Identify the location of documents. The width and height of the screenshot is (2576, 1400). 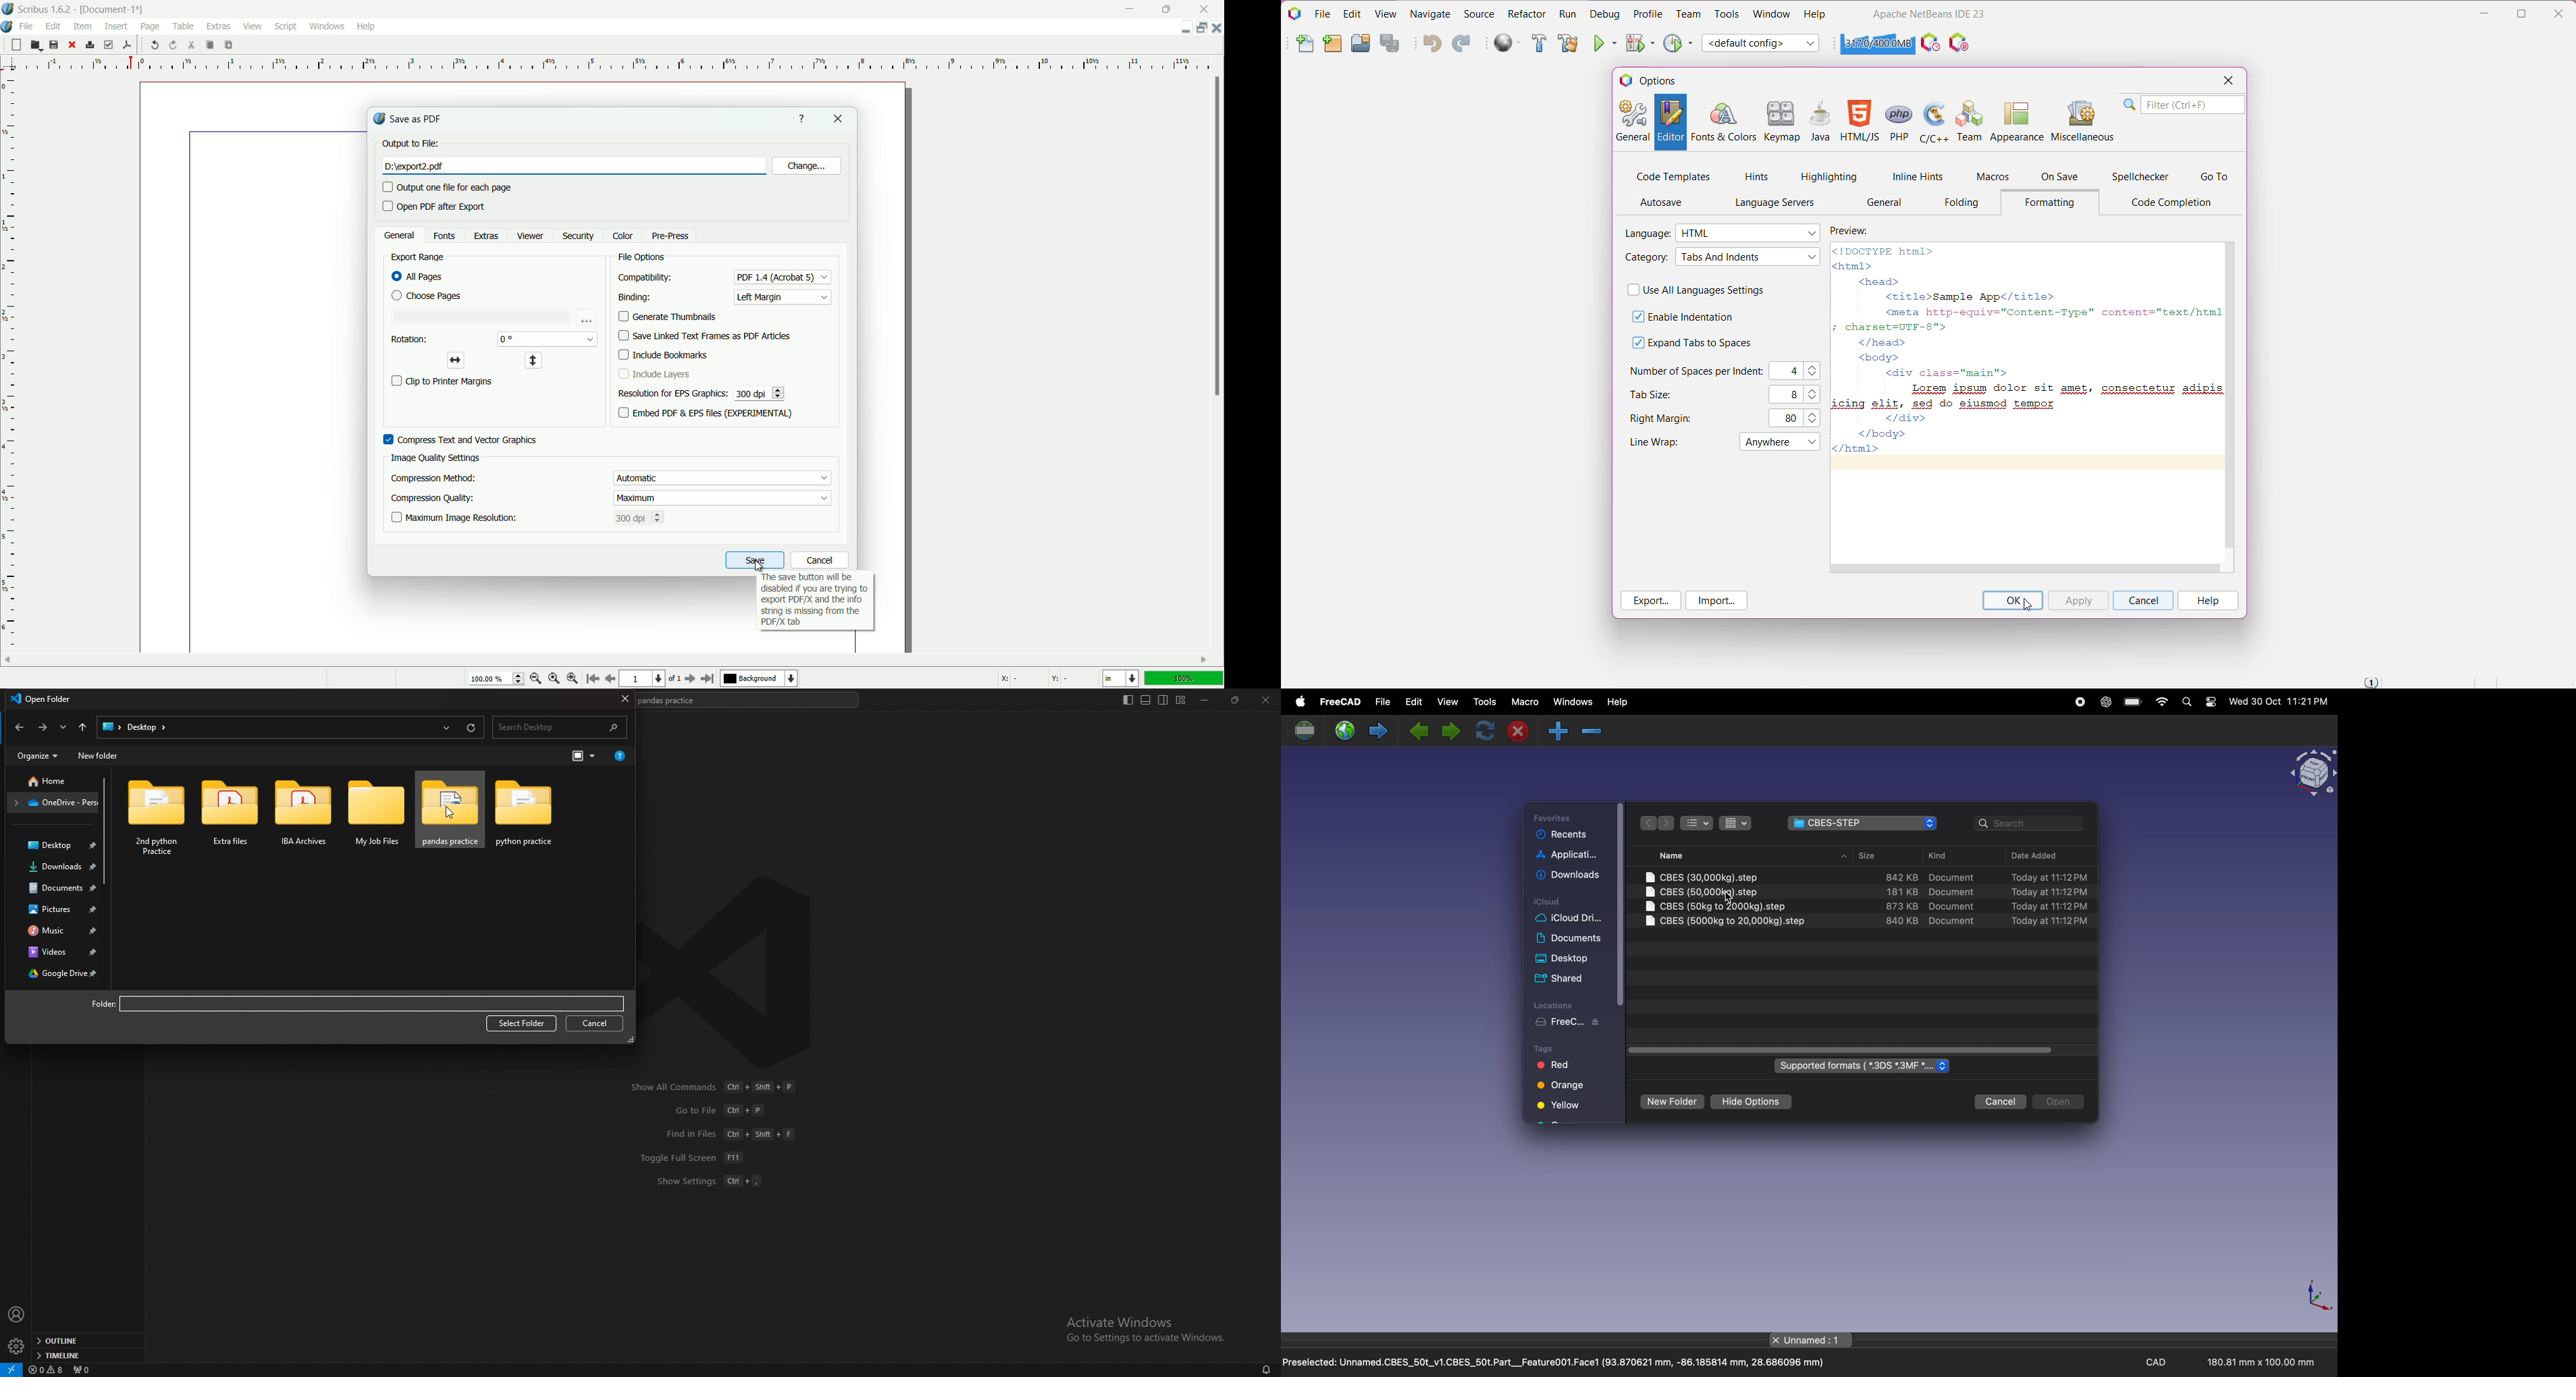
(1568, 937).